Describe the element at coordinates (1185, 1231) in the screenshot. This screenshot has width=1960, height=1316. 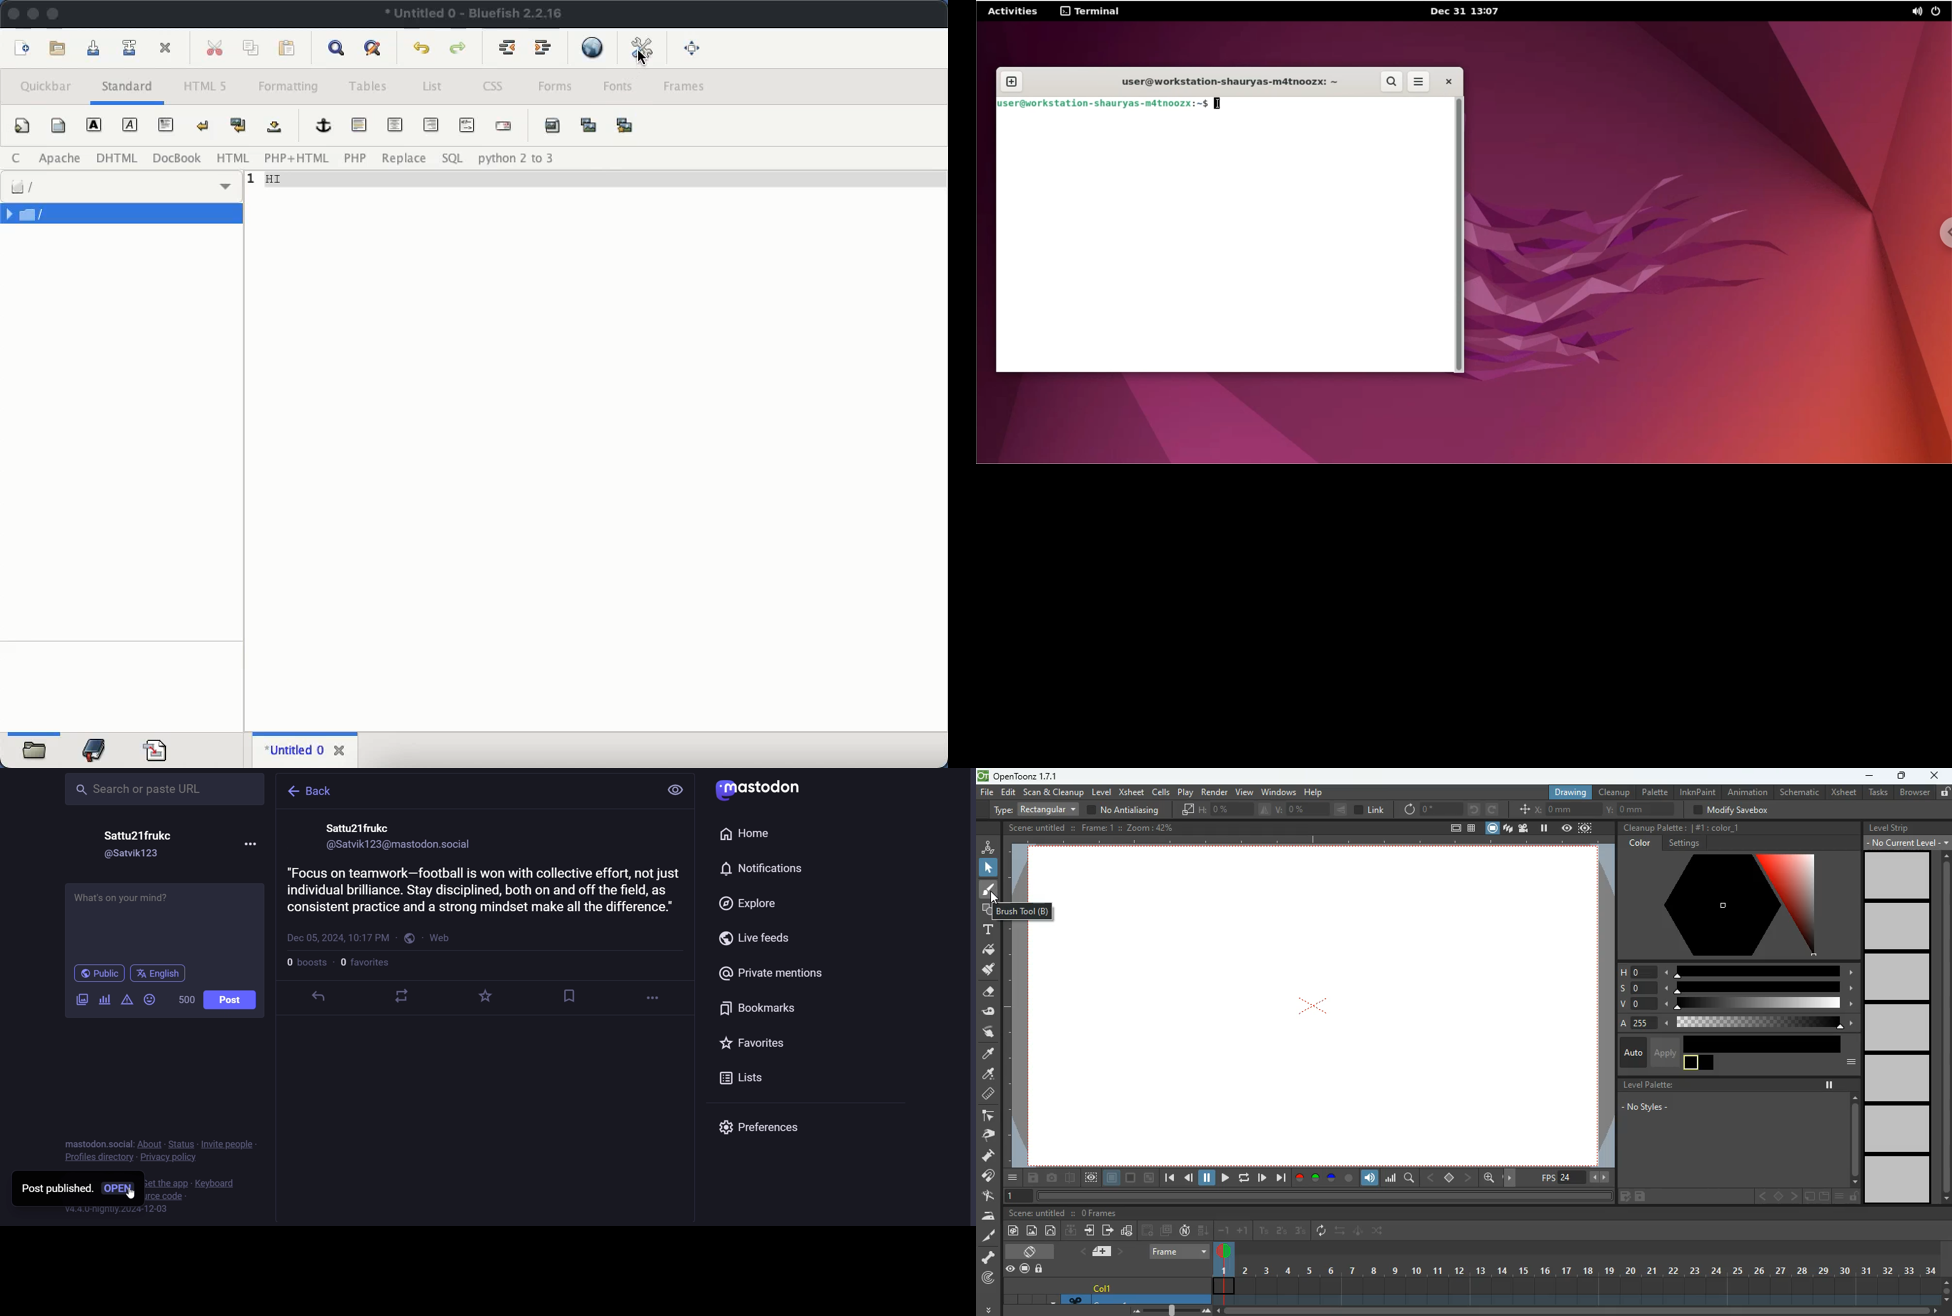
I see `n` at that location.